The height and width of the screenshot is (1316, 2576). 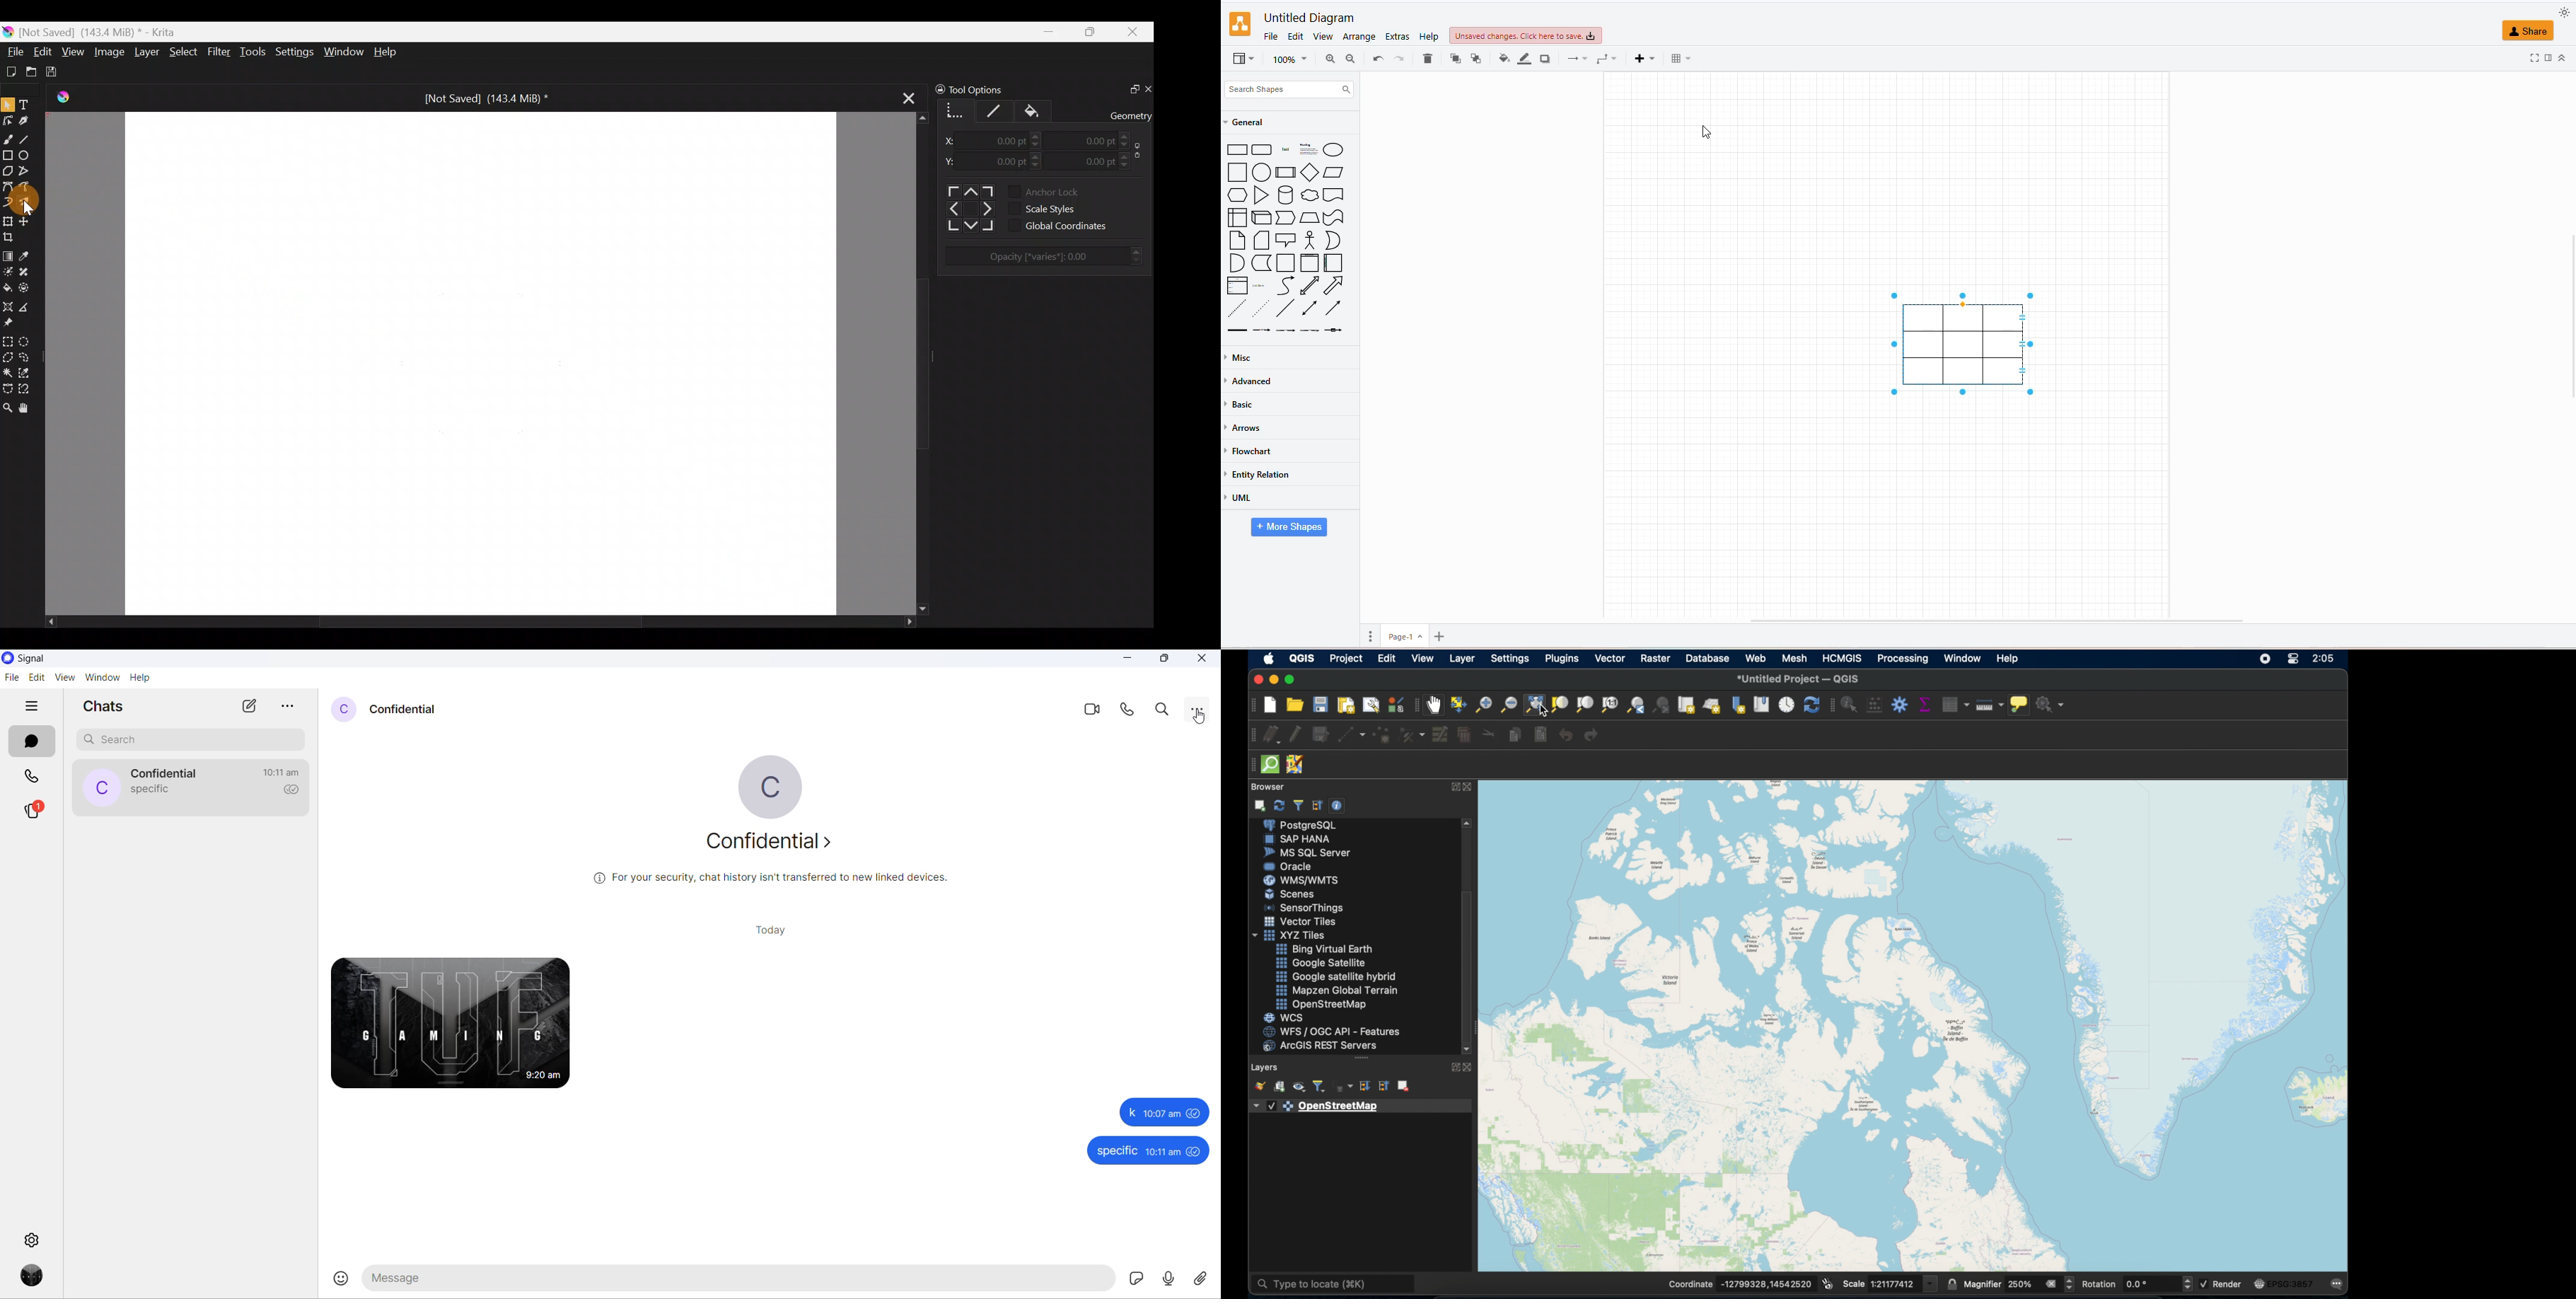 I want to click on show spatial bookmarks, so click(x=1760, y=704).